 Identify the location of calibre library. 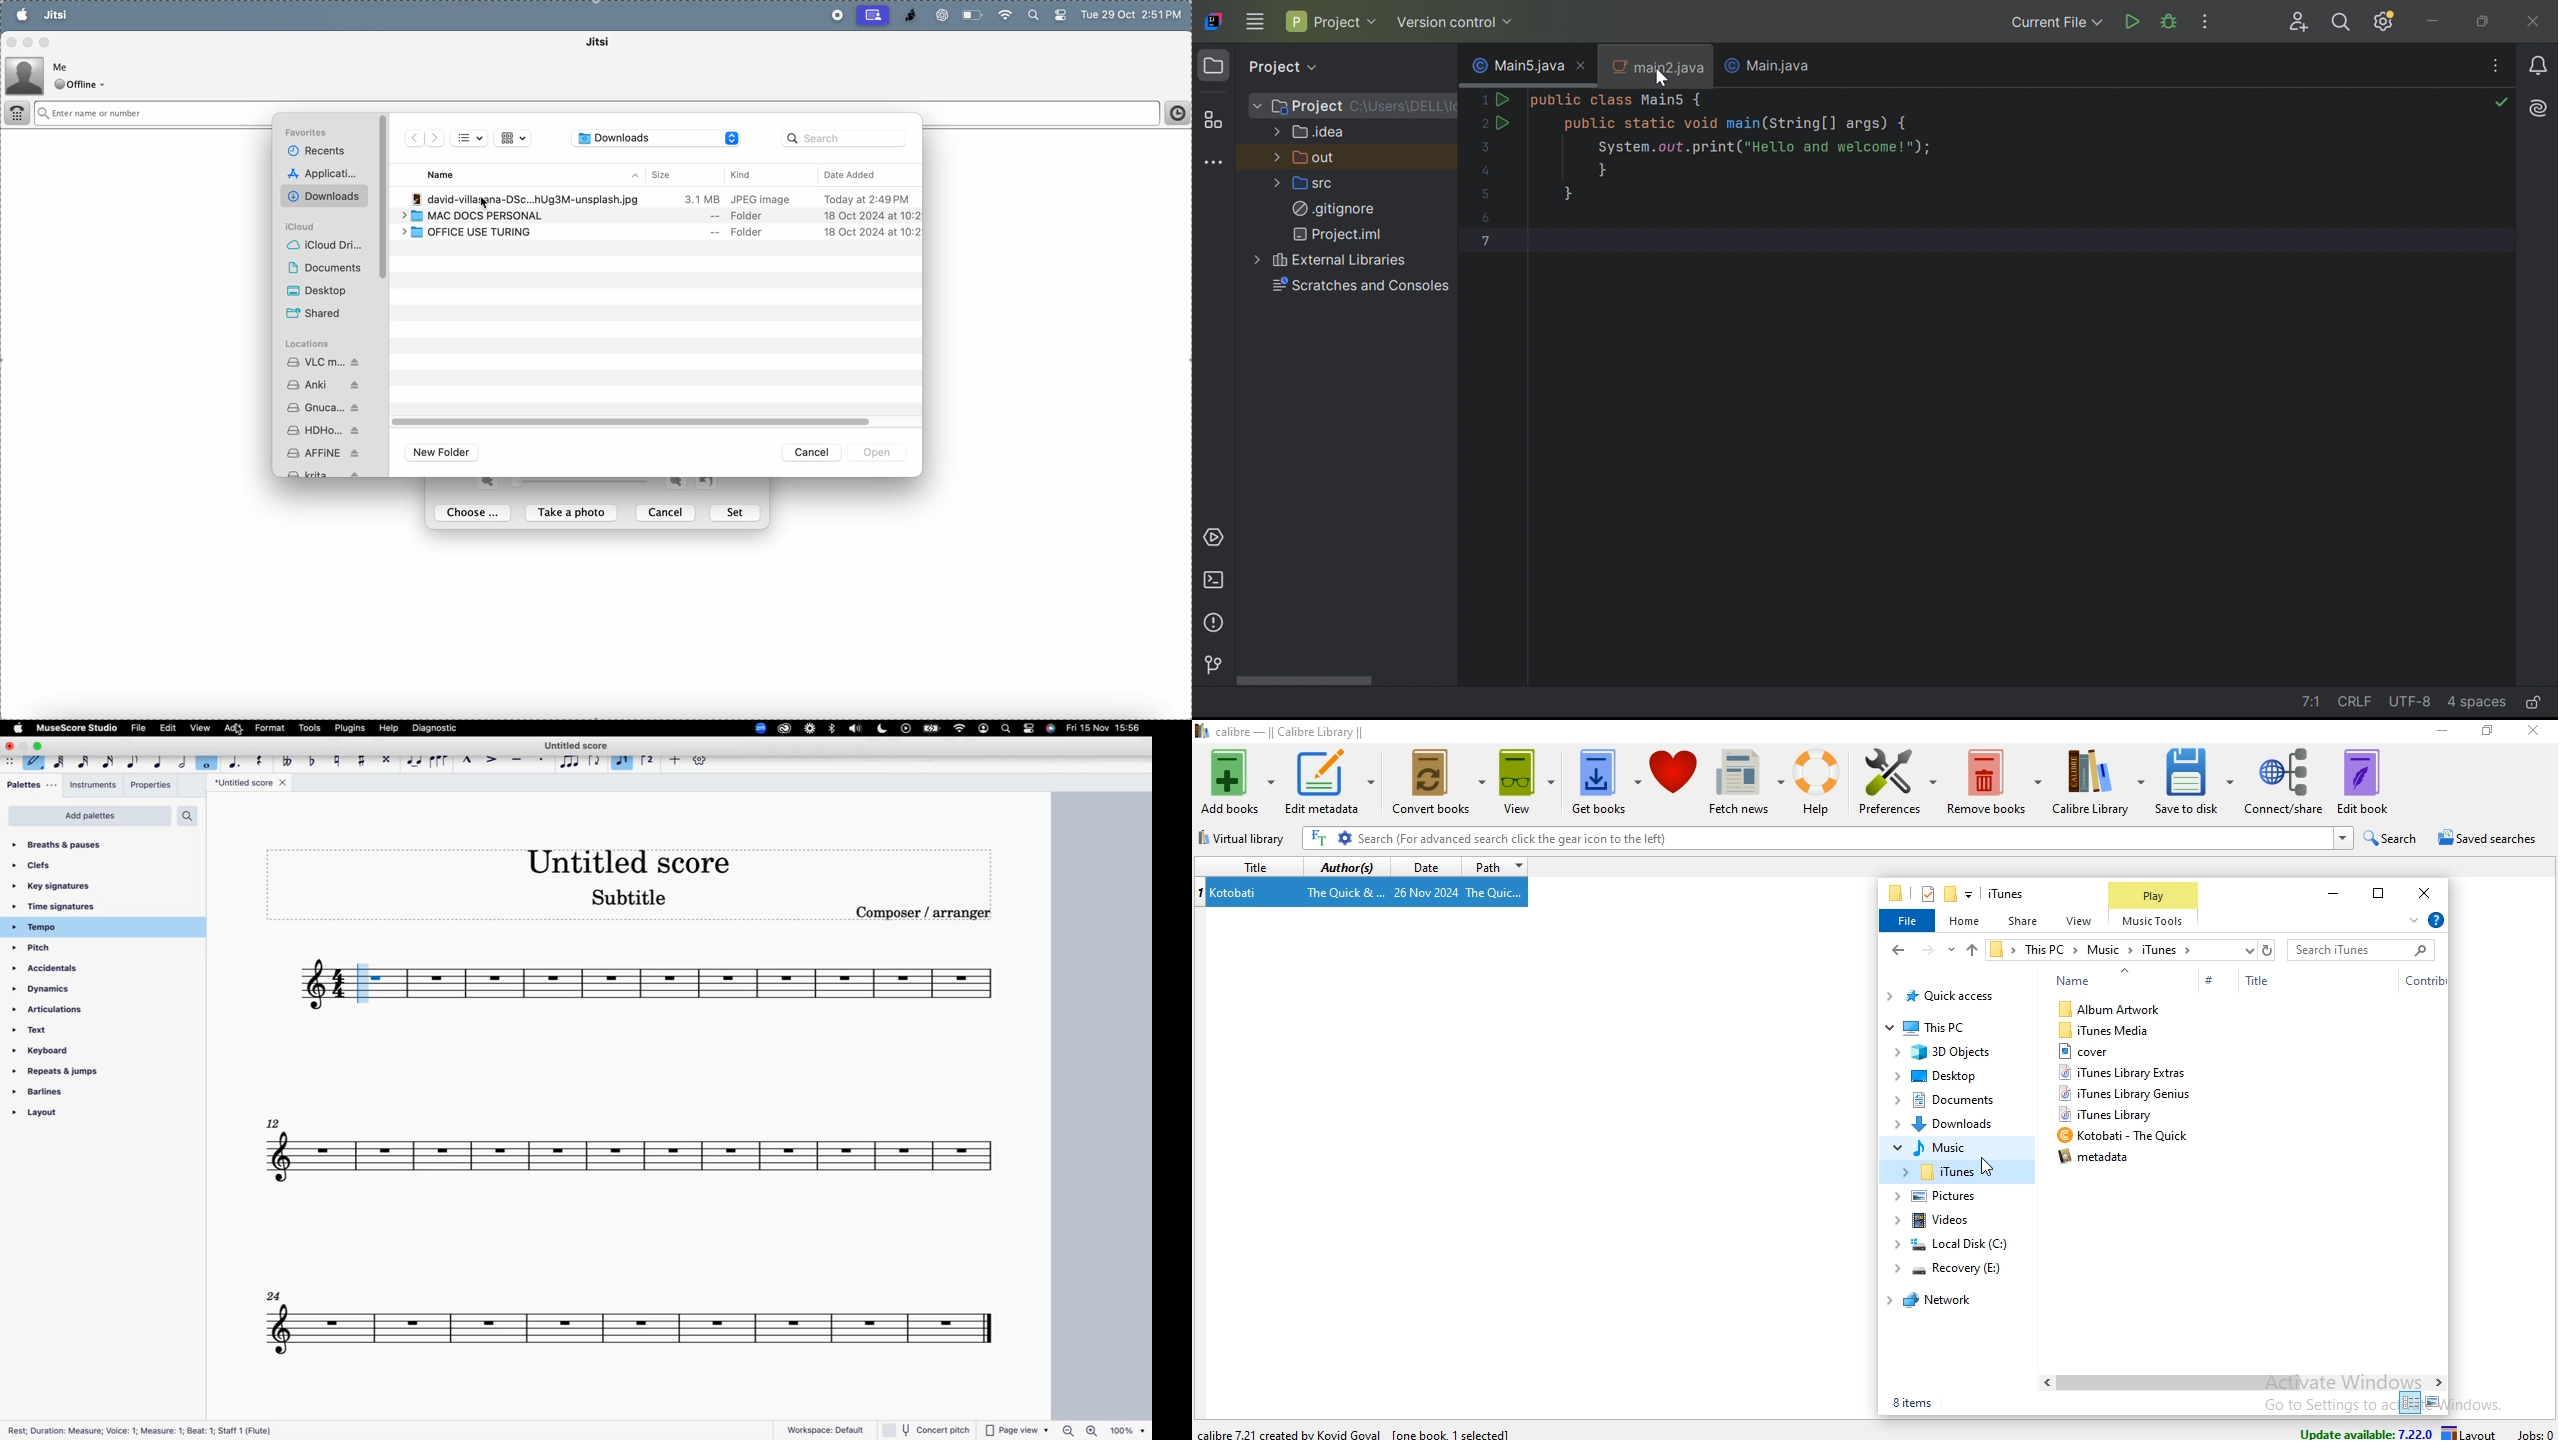
(2099, 781).